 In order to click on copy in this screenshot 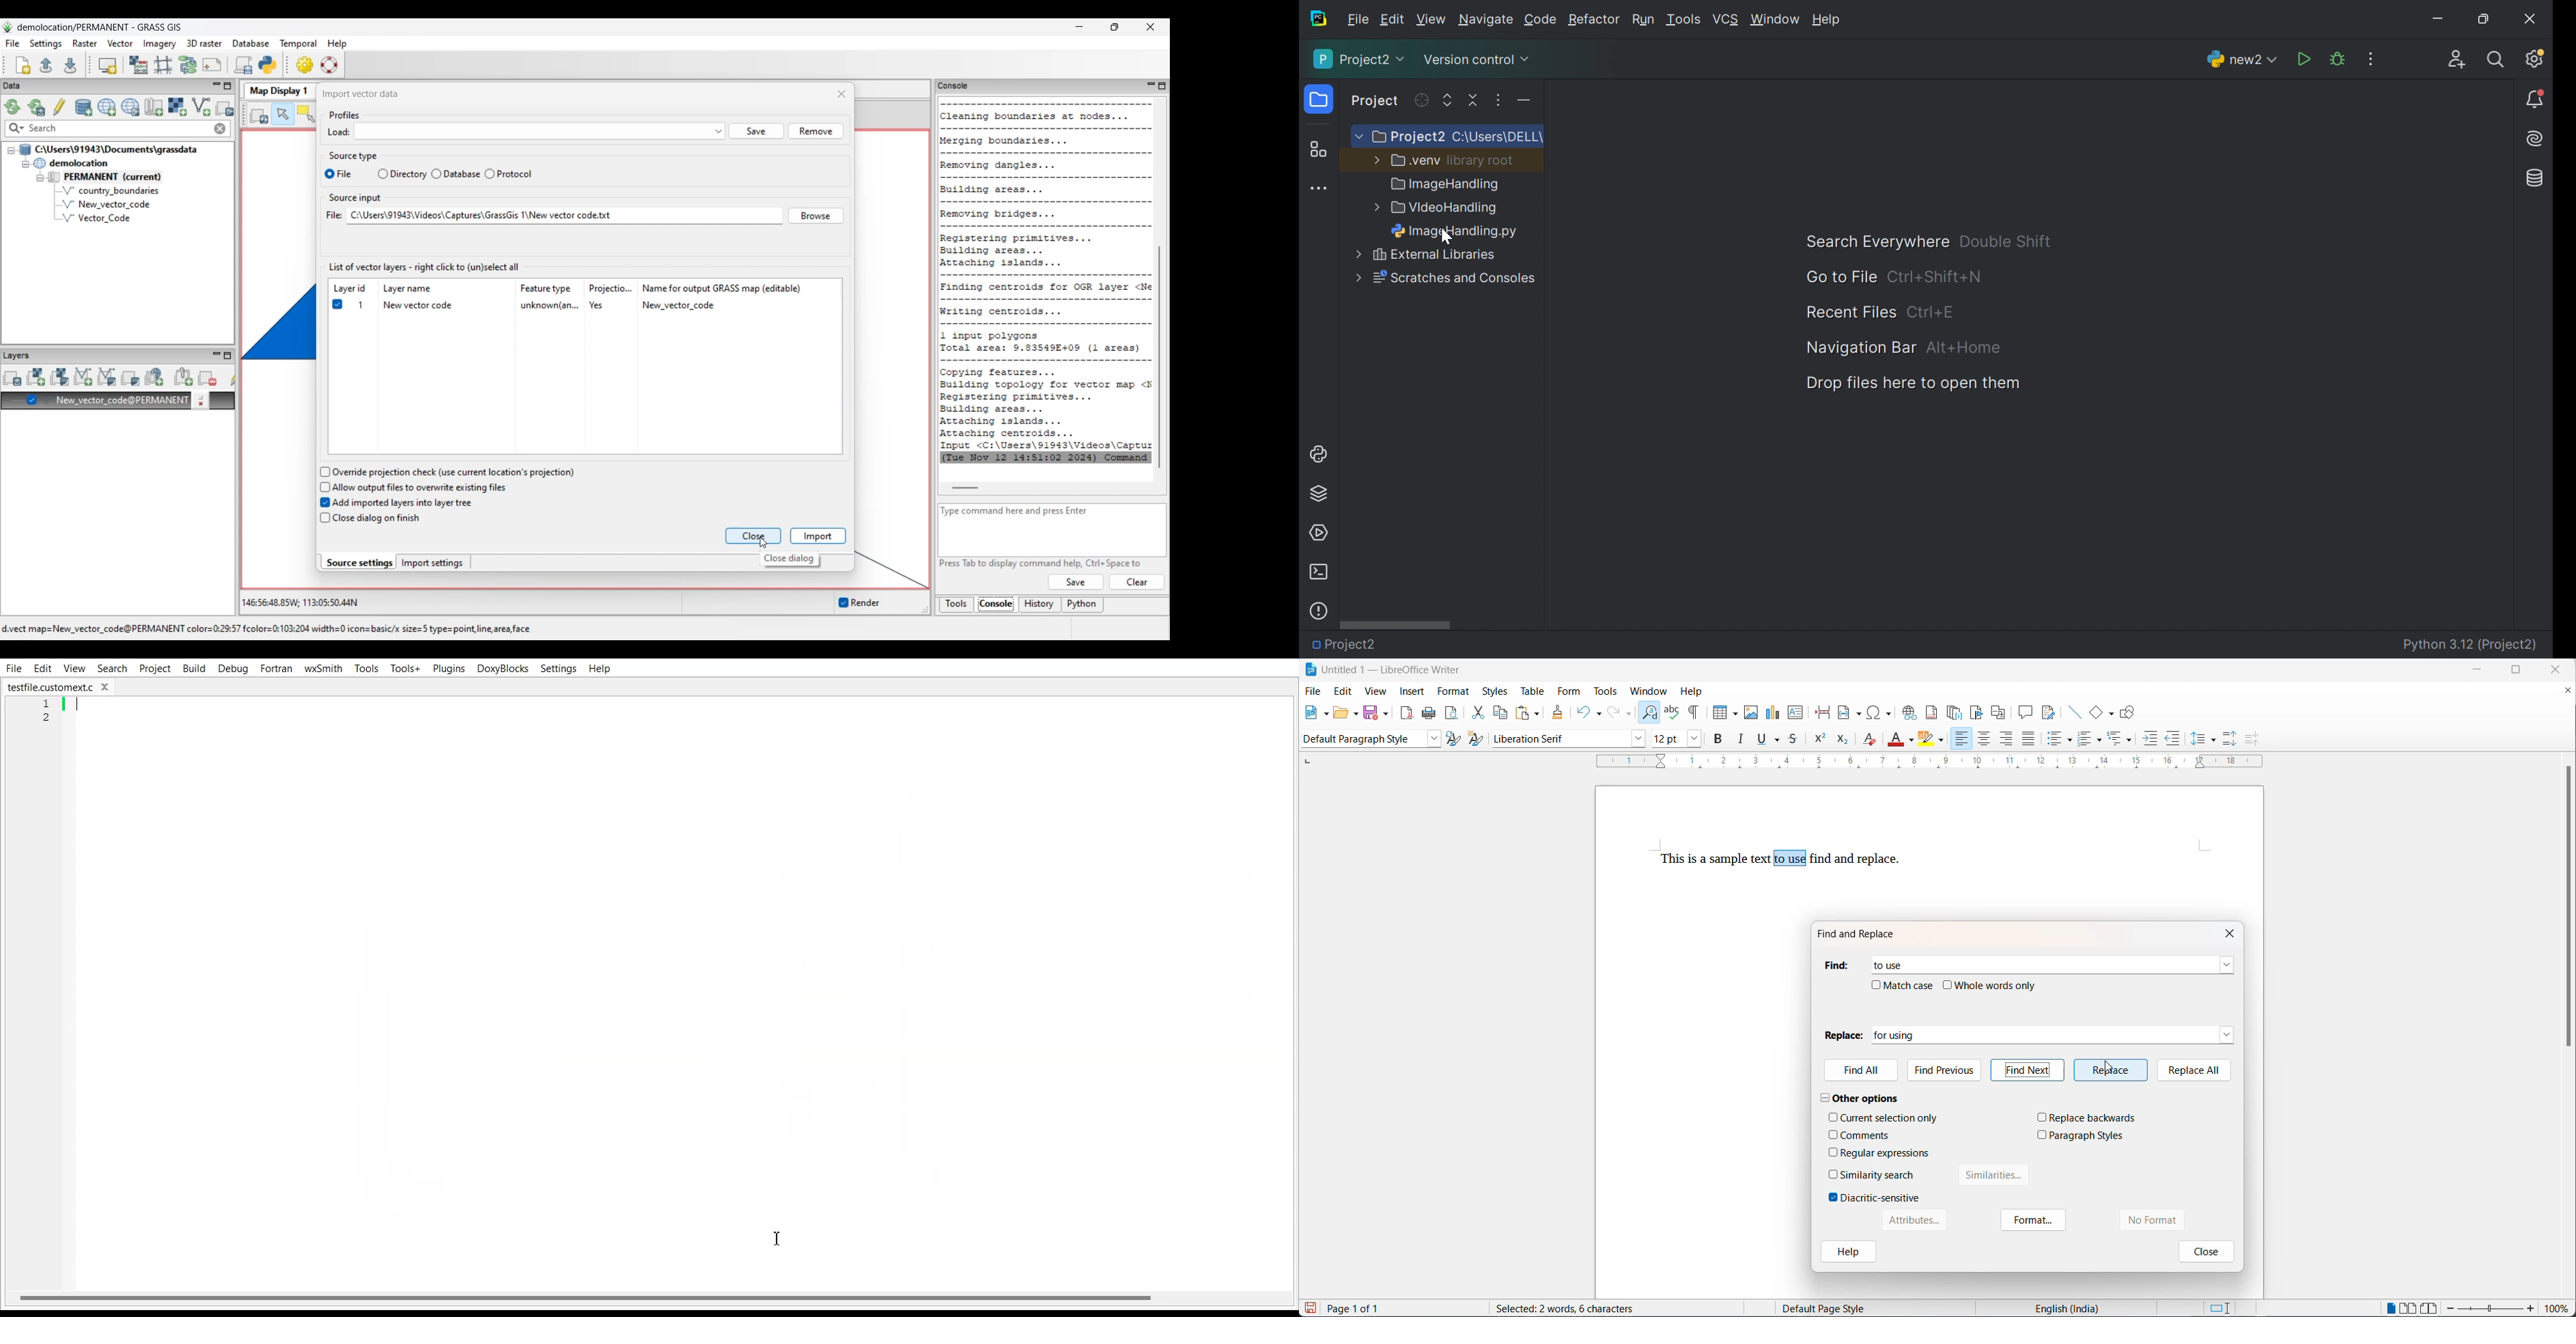, I will do `click(1502, 712)`.